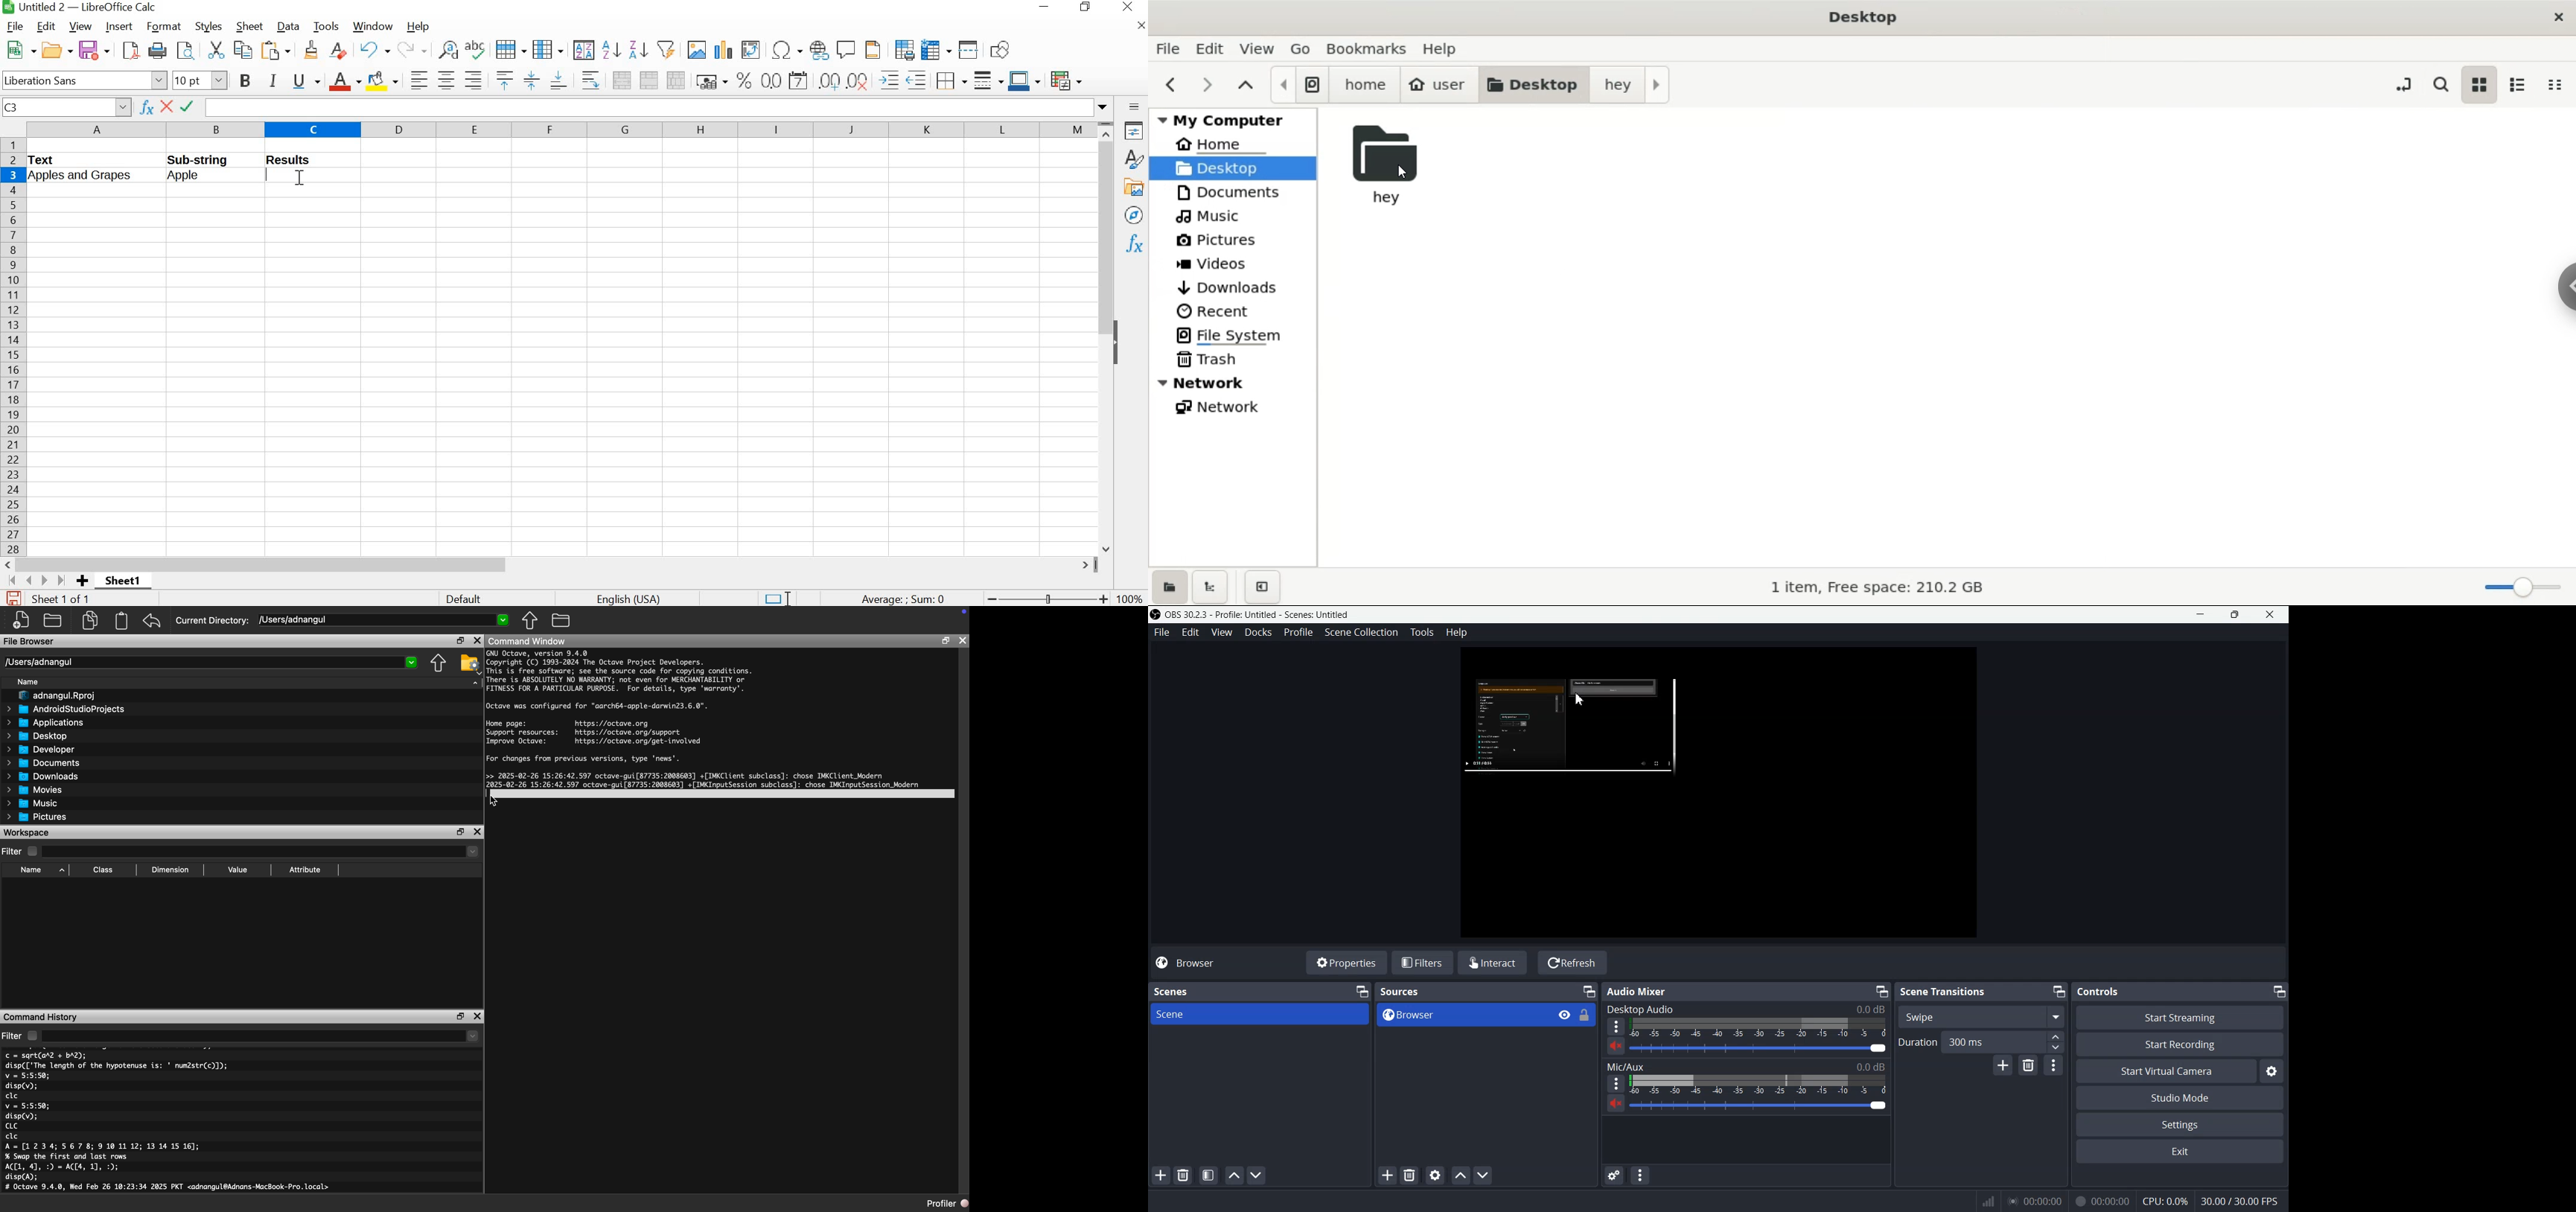  I want to click on 00:00:00, so click(2101, 1201).